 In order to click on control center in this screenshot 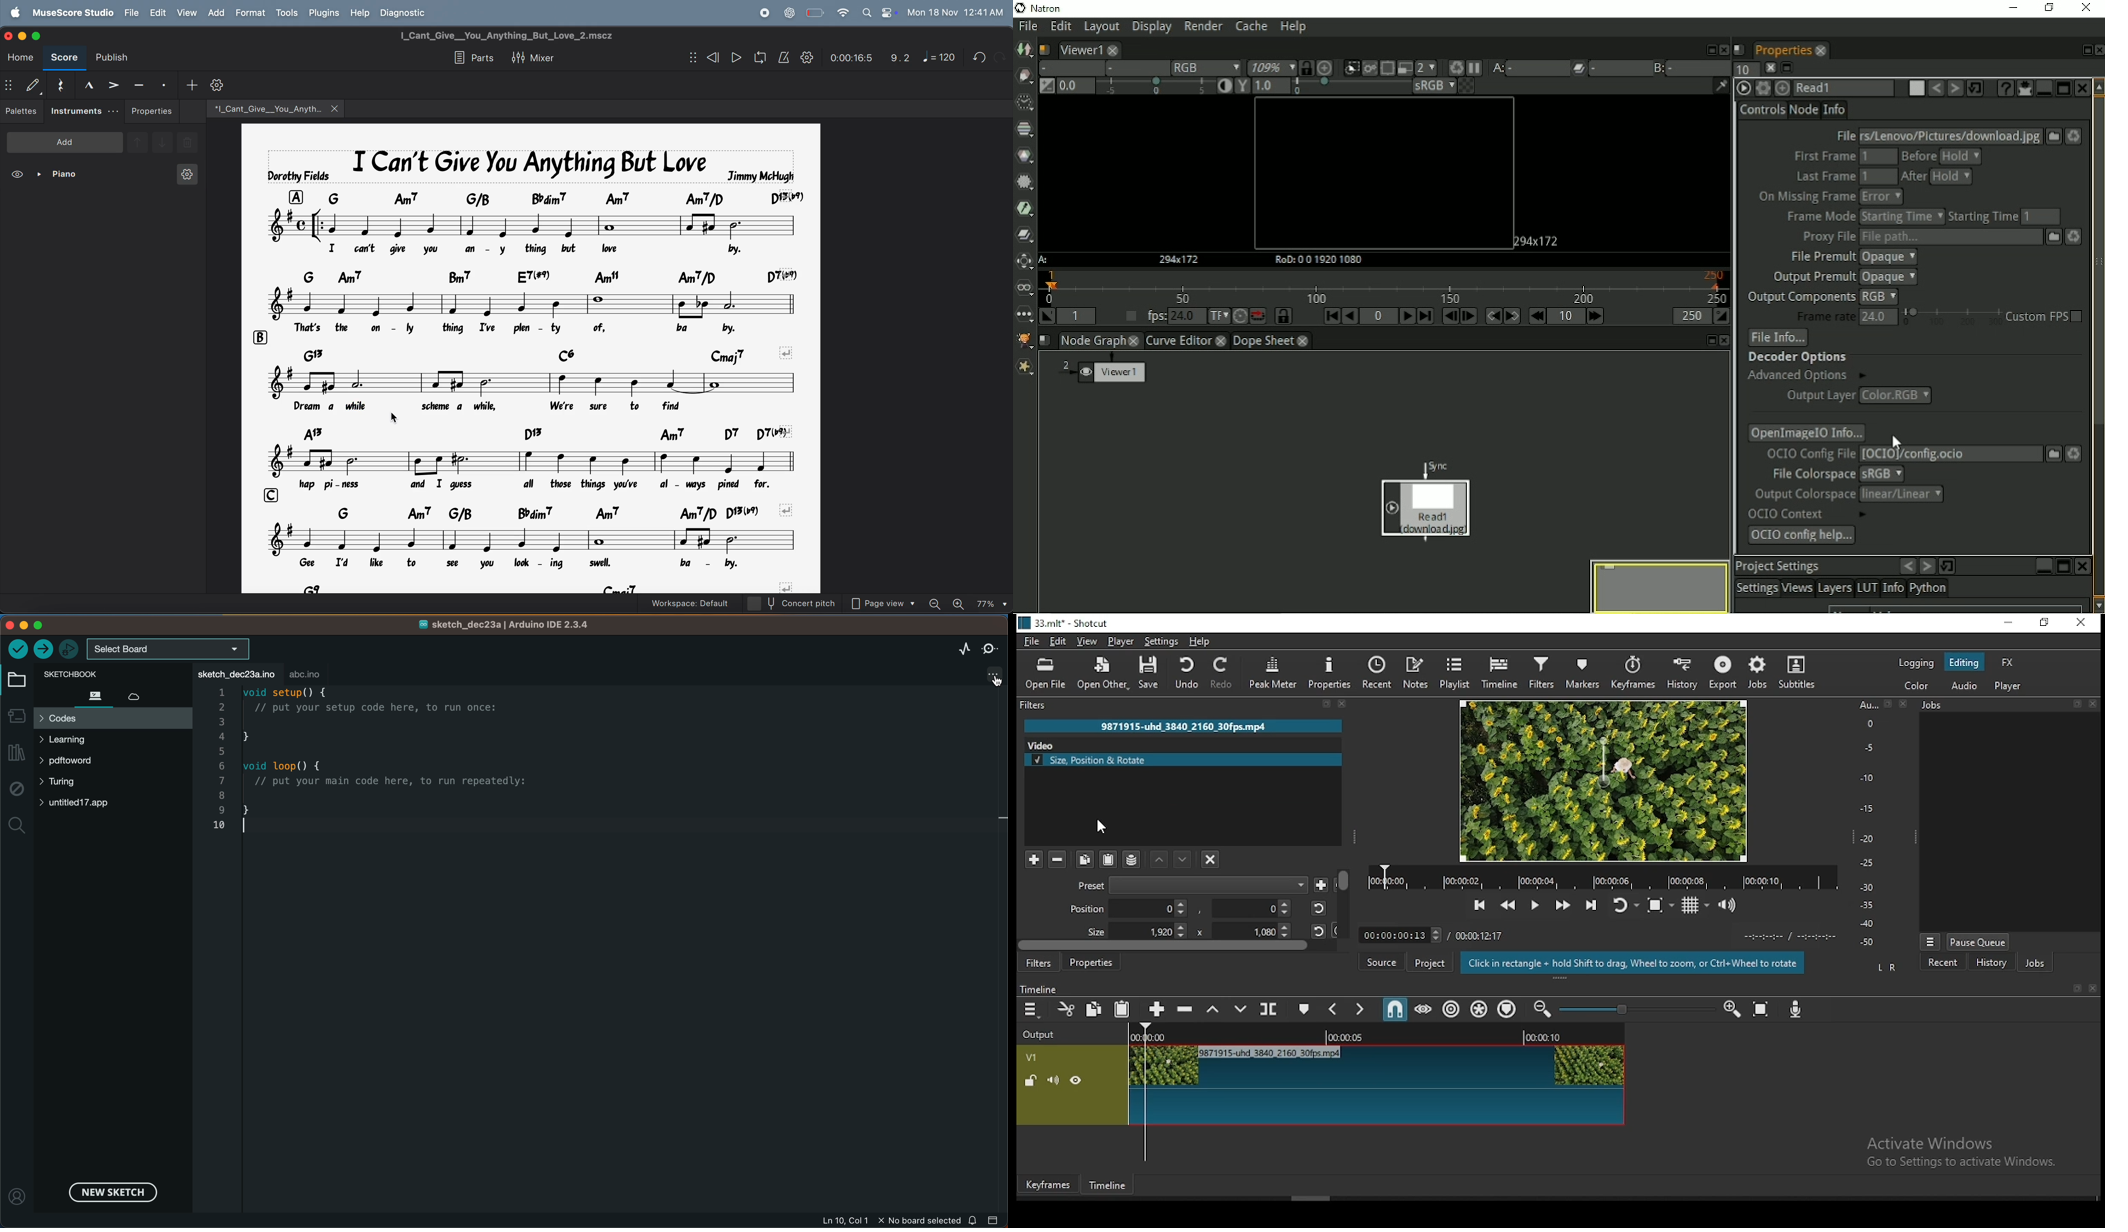, I will do `click(889, 13)`.